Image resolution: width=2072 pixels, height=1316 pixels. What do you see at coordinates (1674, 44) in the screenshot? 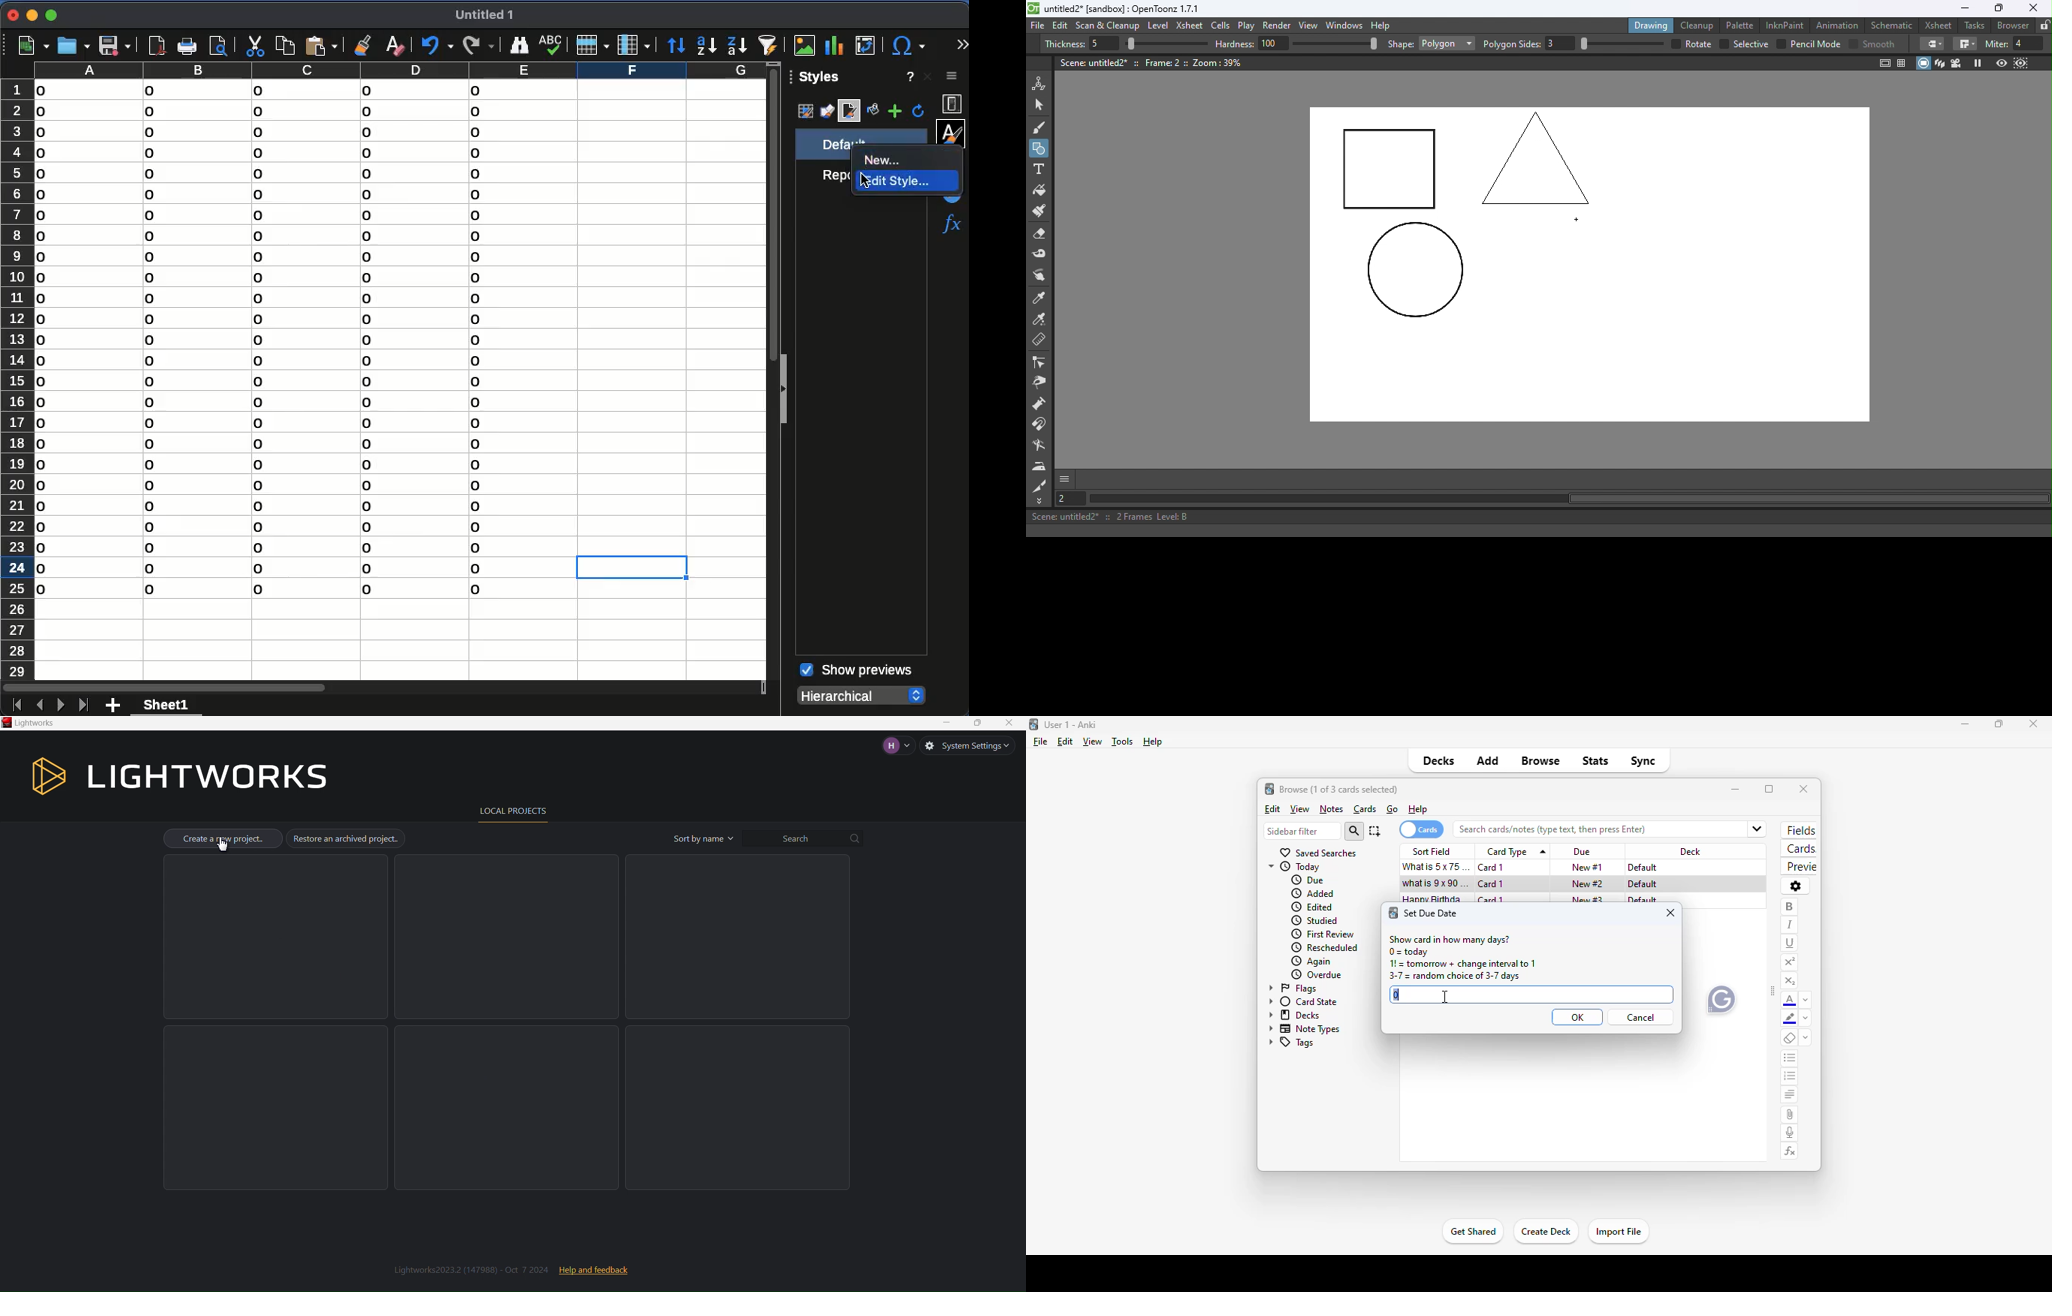
I see `checkbox` at bounding box center [1674, 44].